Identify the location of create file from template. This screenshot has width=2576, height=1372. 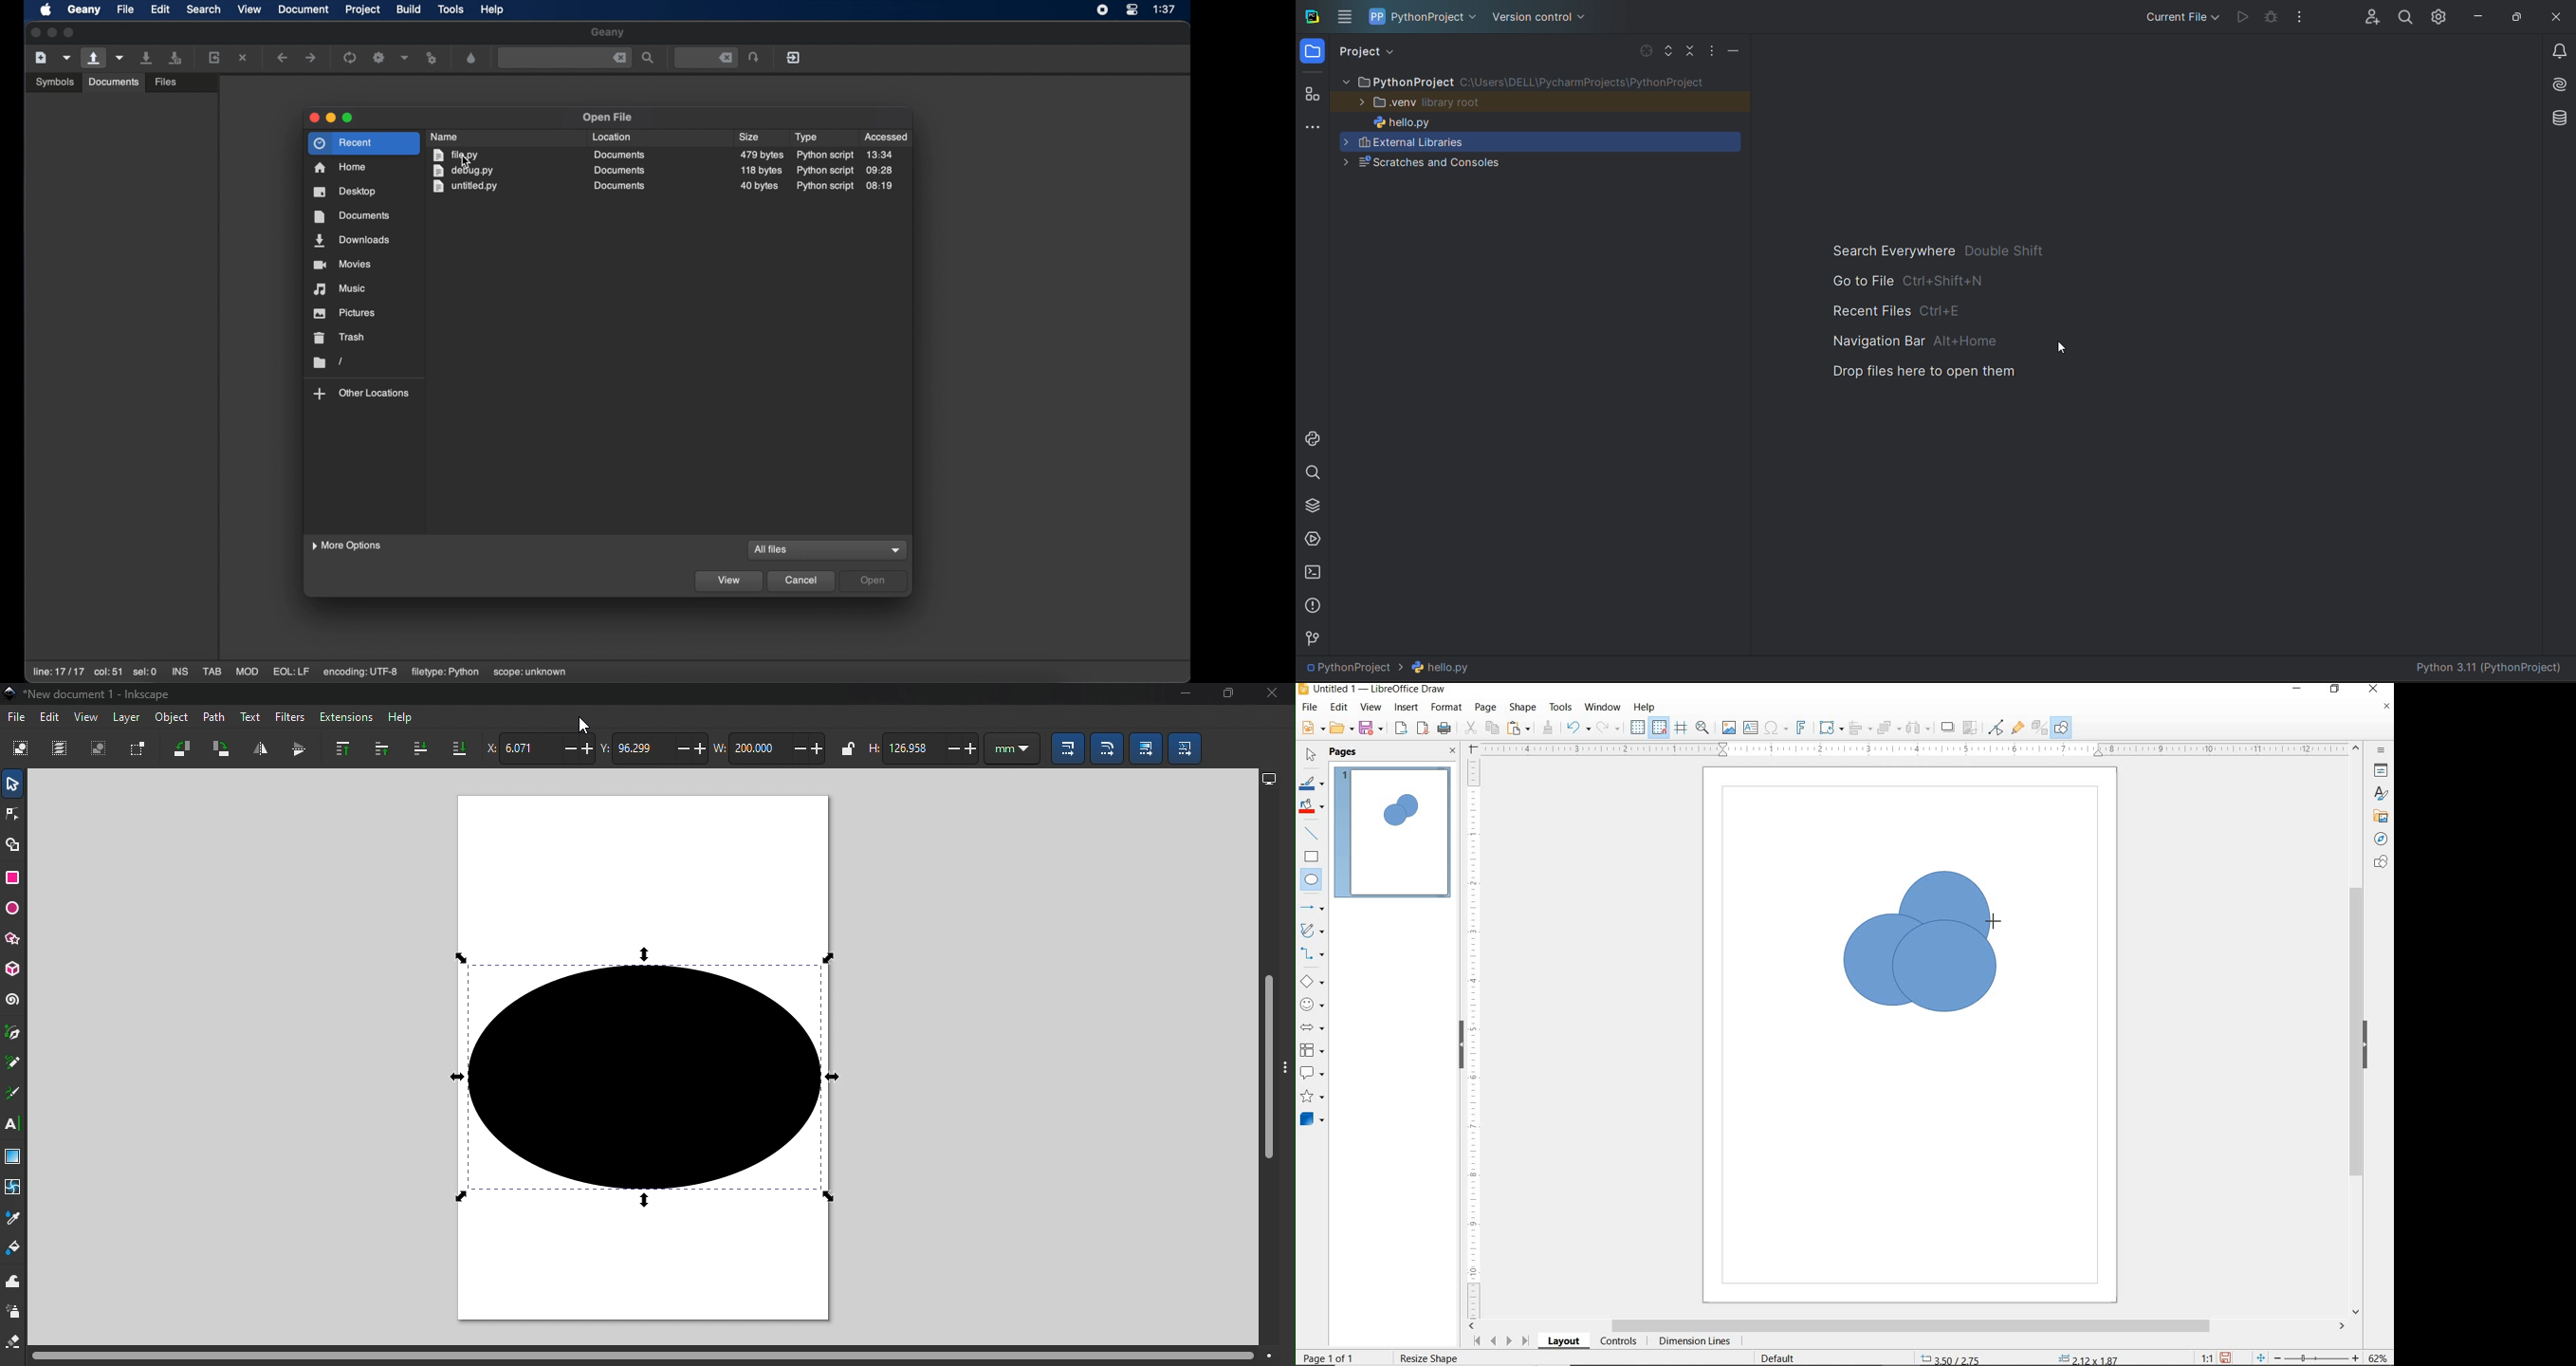
(67, 58).